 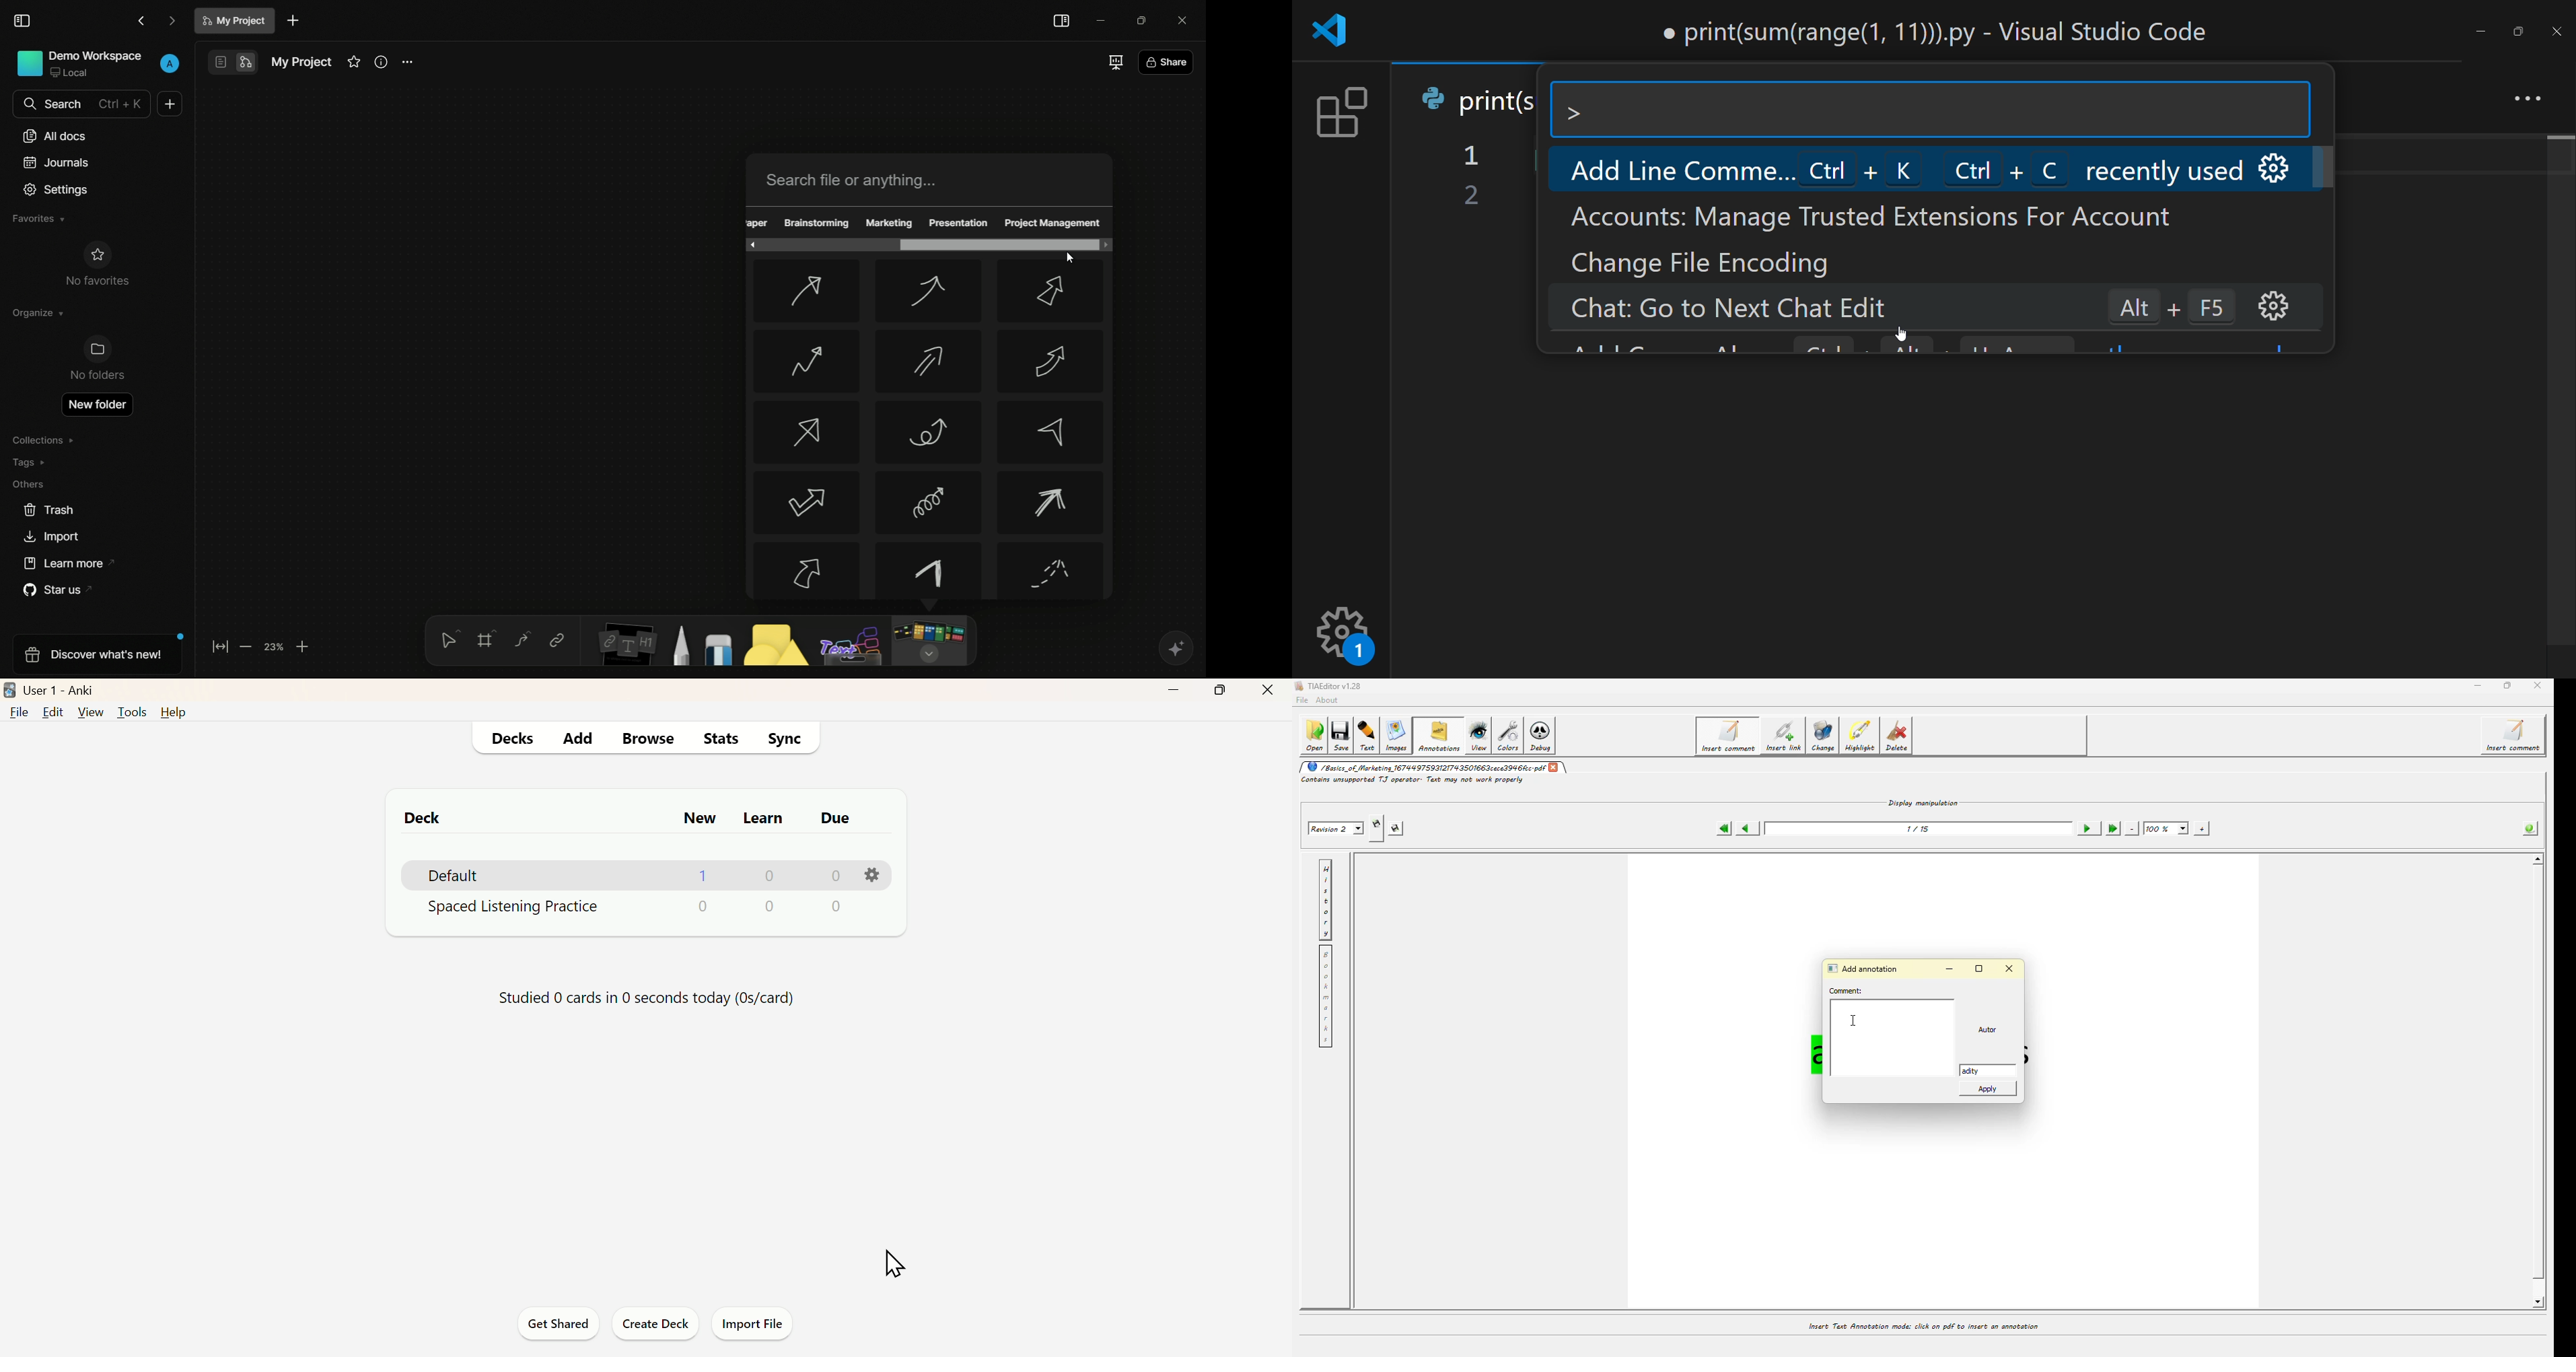 I want to click on Accounts: Manage Trusted Extensions For Account, so click(x=1865, y=219).